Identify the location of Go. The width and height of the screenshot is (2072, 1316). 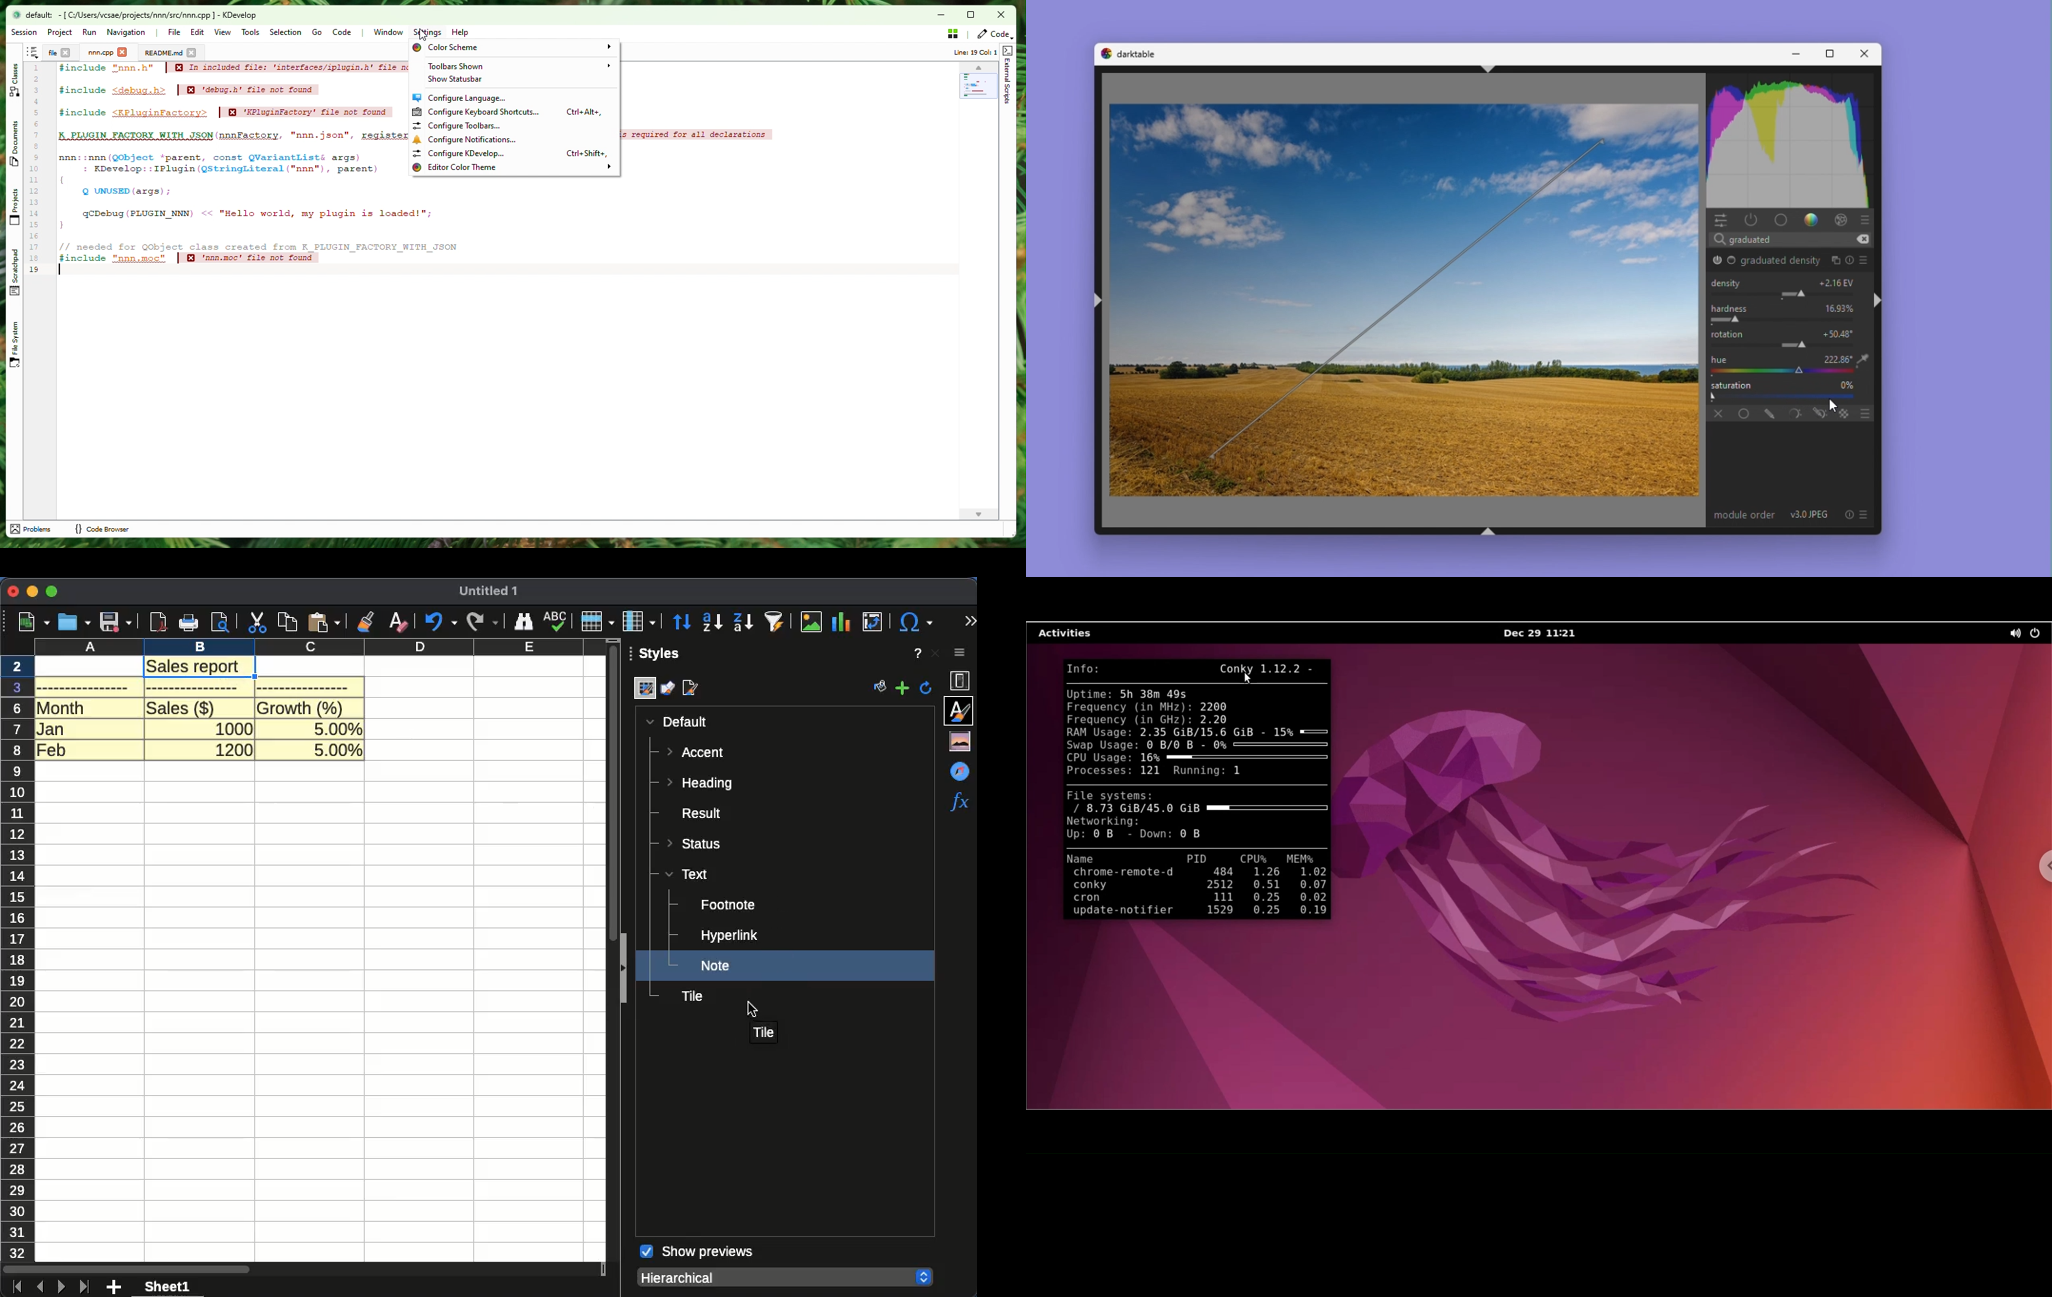
(318, 33).